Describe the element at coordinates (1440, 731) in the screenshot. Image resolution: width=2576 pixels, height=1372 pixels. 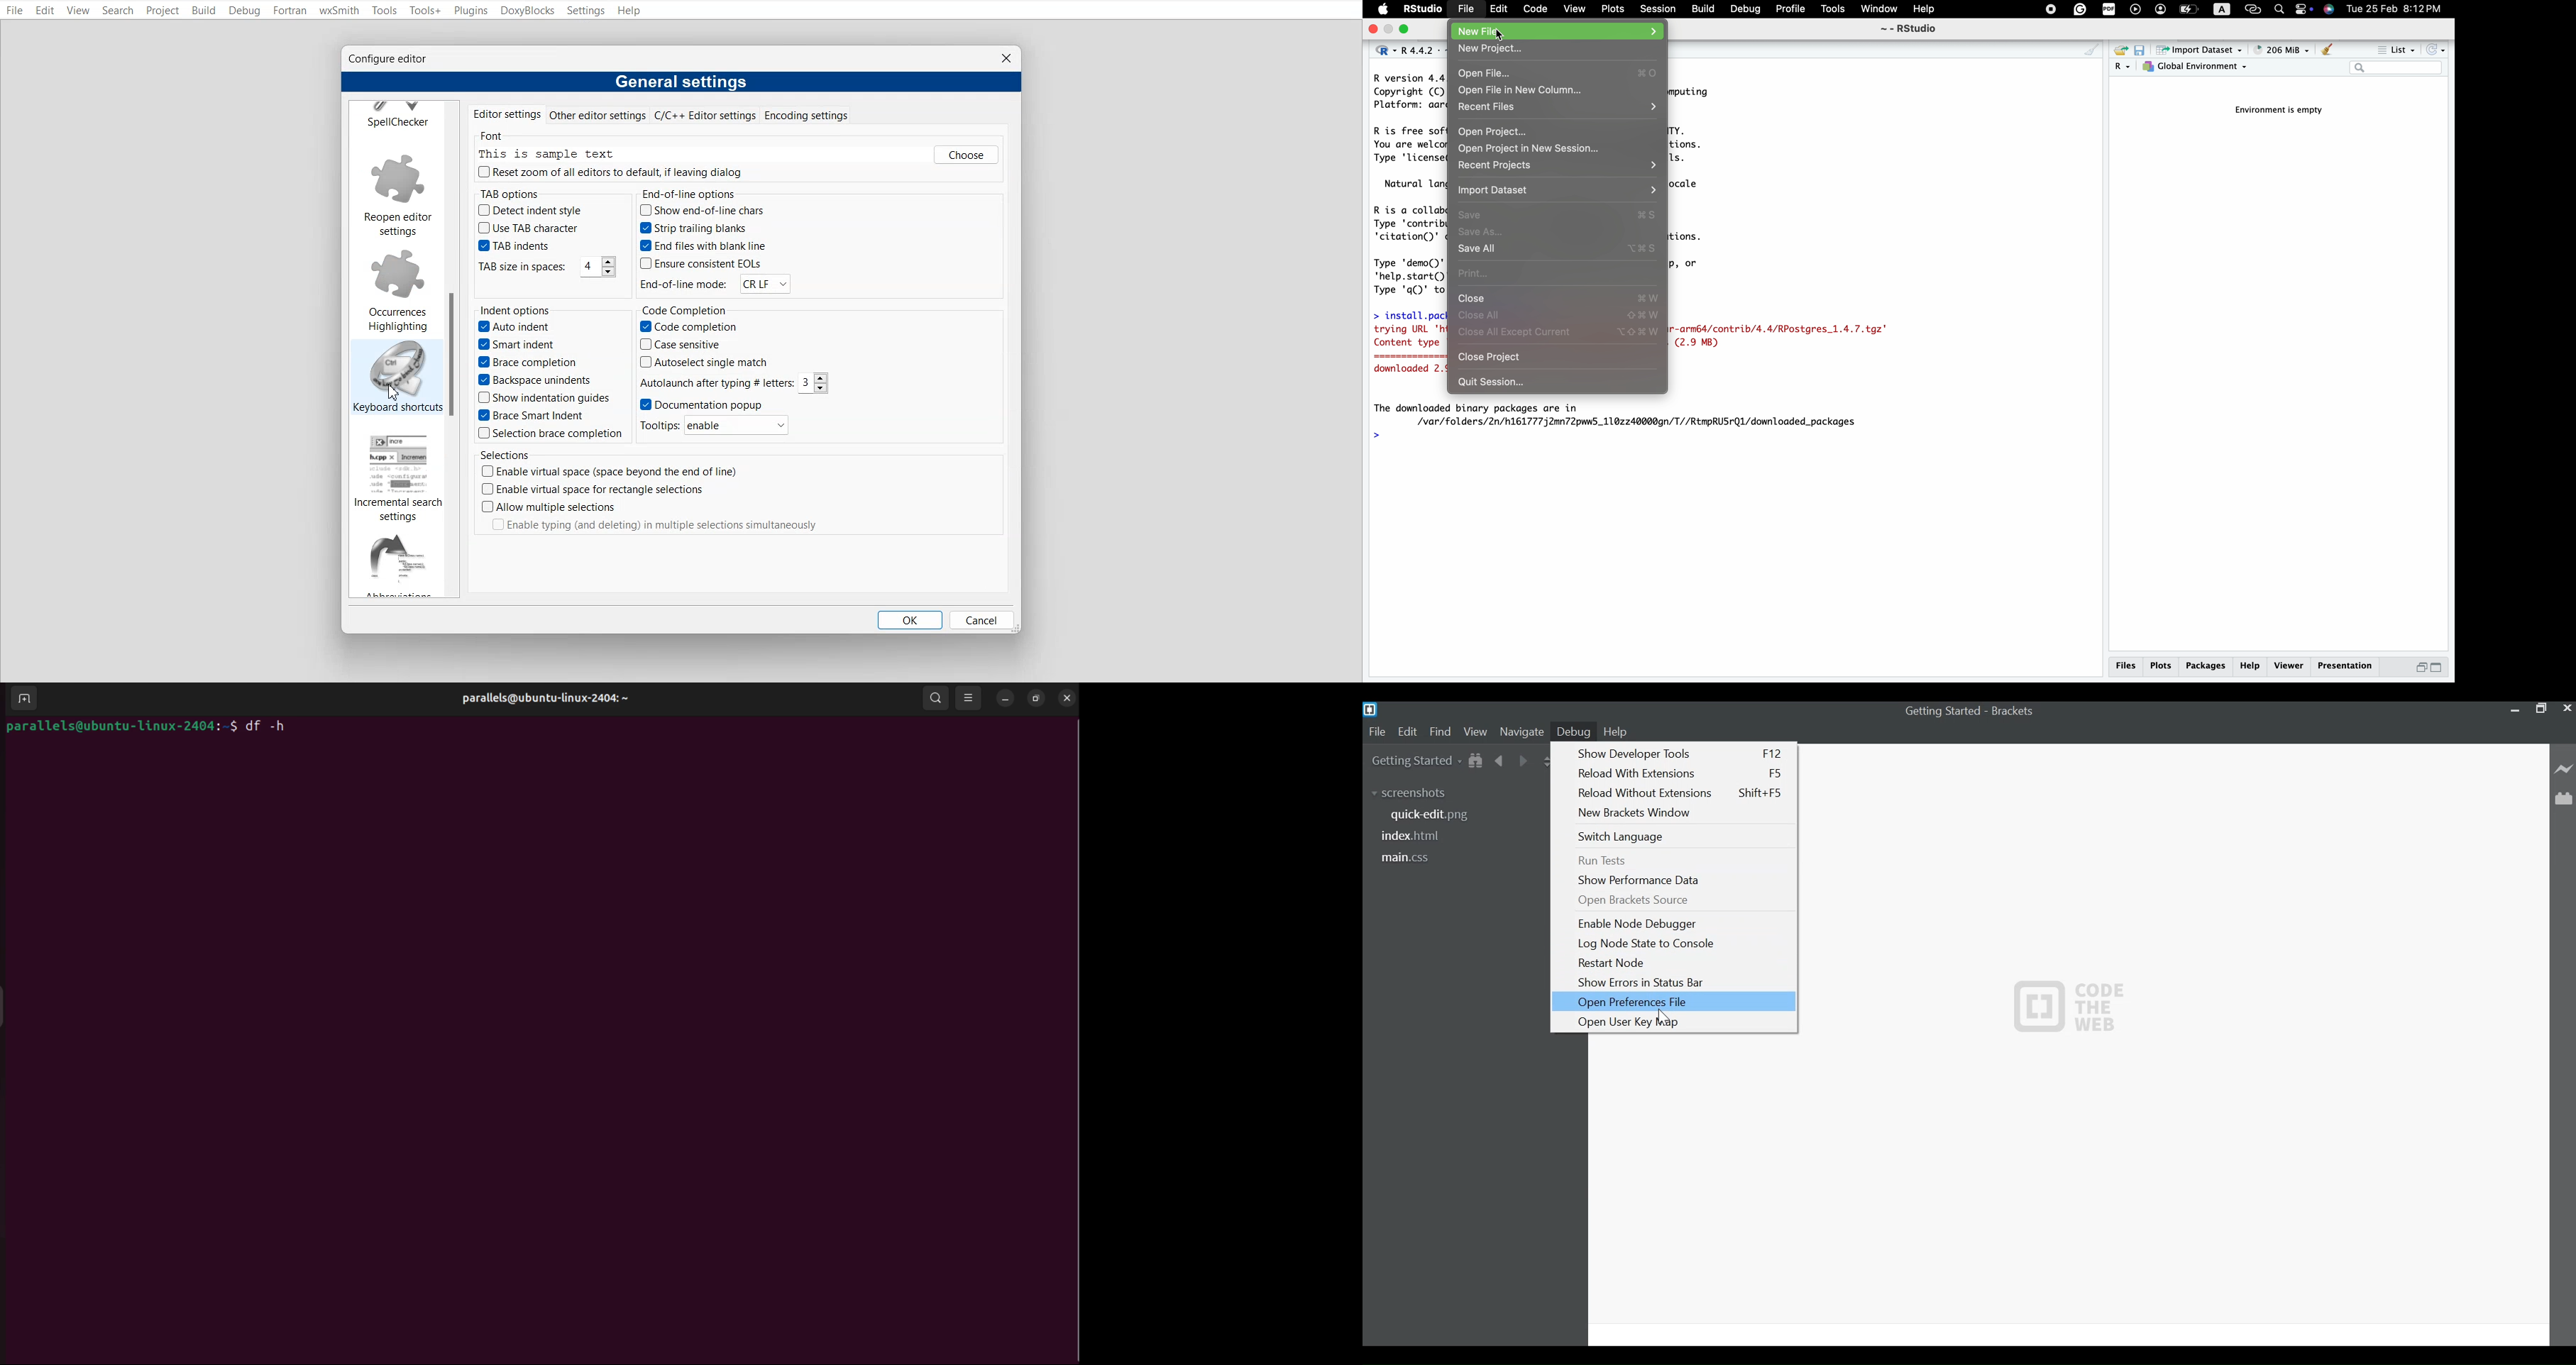
I see `Find` at that location.